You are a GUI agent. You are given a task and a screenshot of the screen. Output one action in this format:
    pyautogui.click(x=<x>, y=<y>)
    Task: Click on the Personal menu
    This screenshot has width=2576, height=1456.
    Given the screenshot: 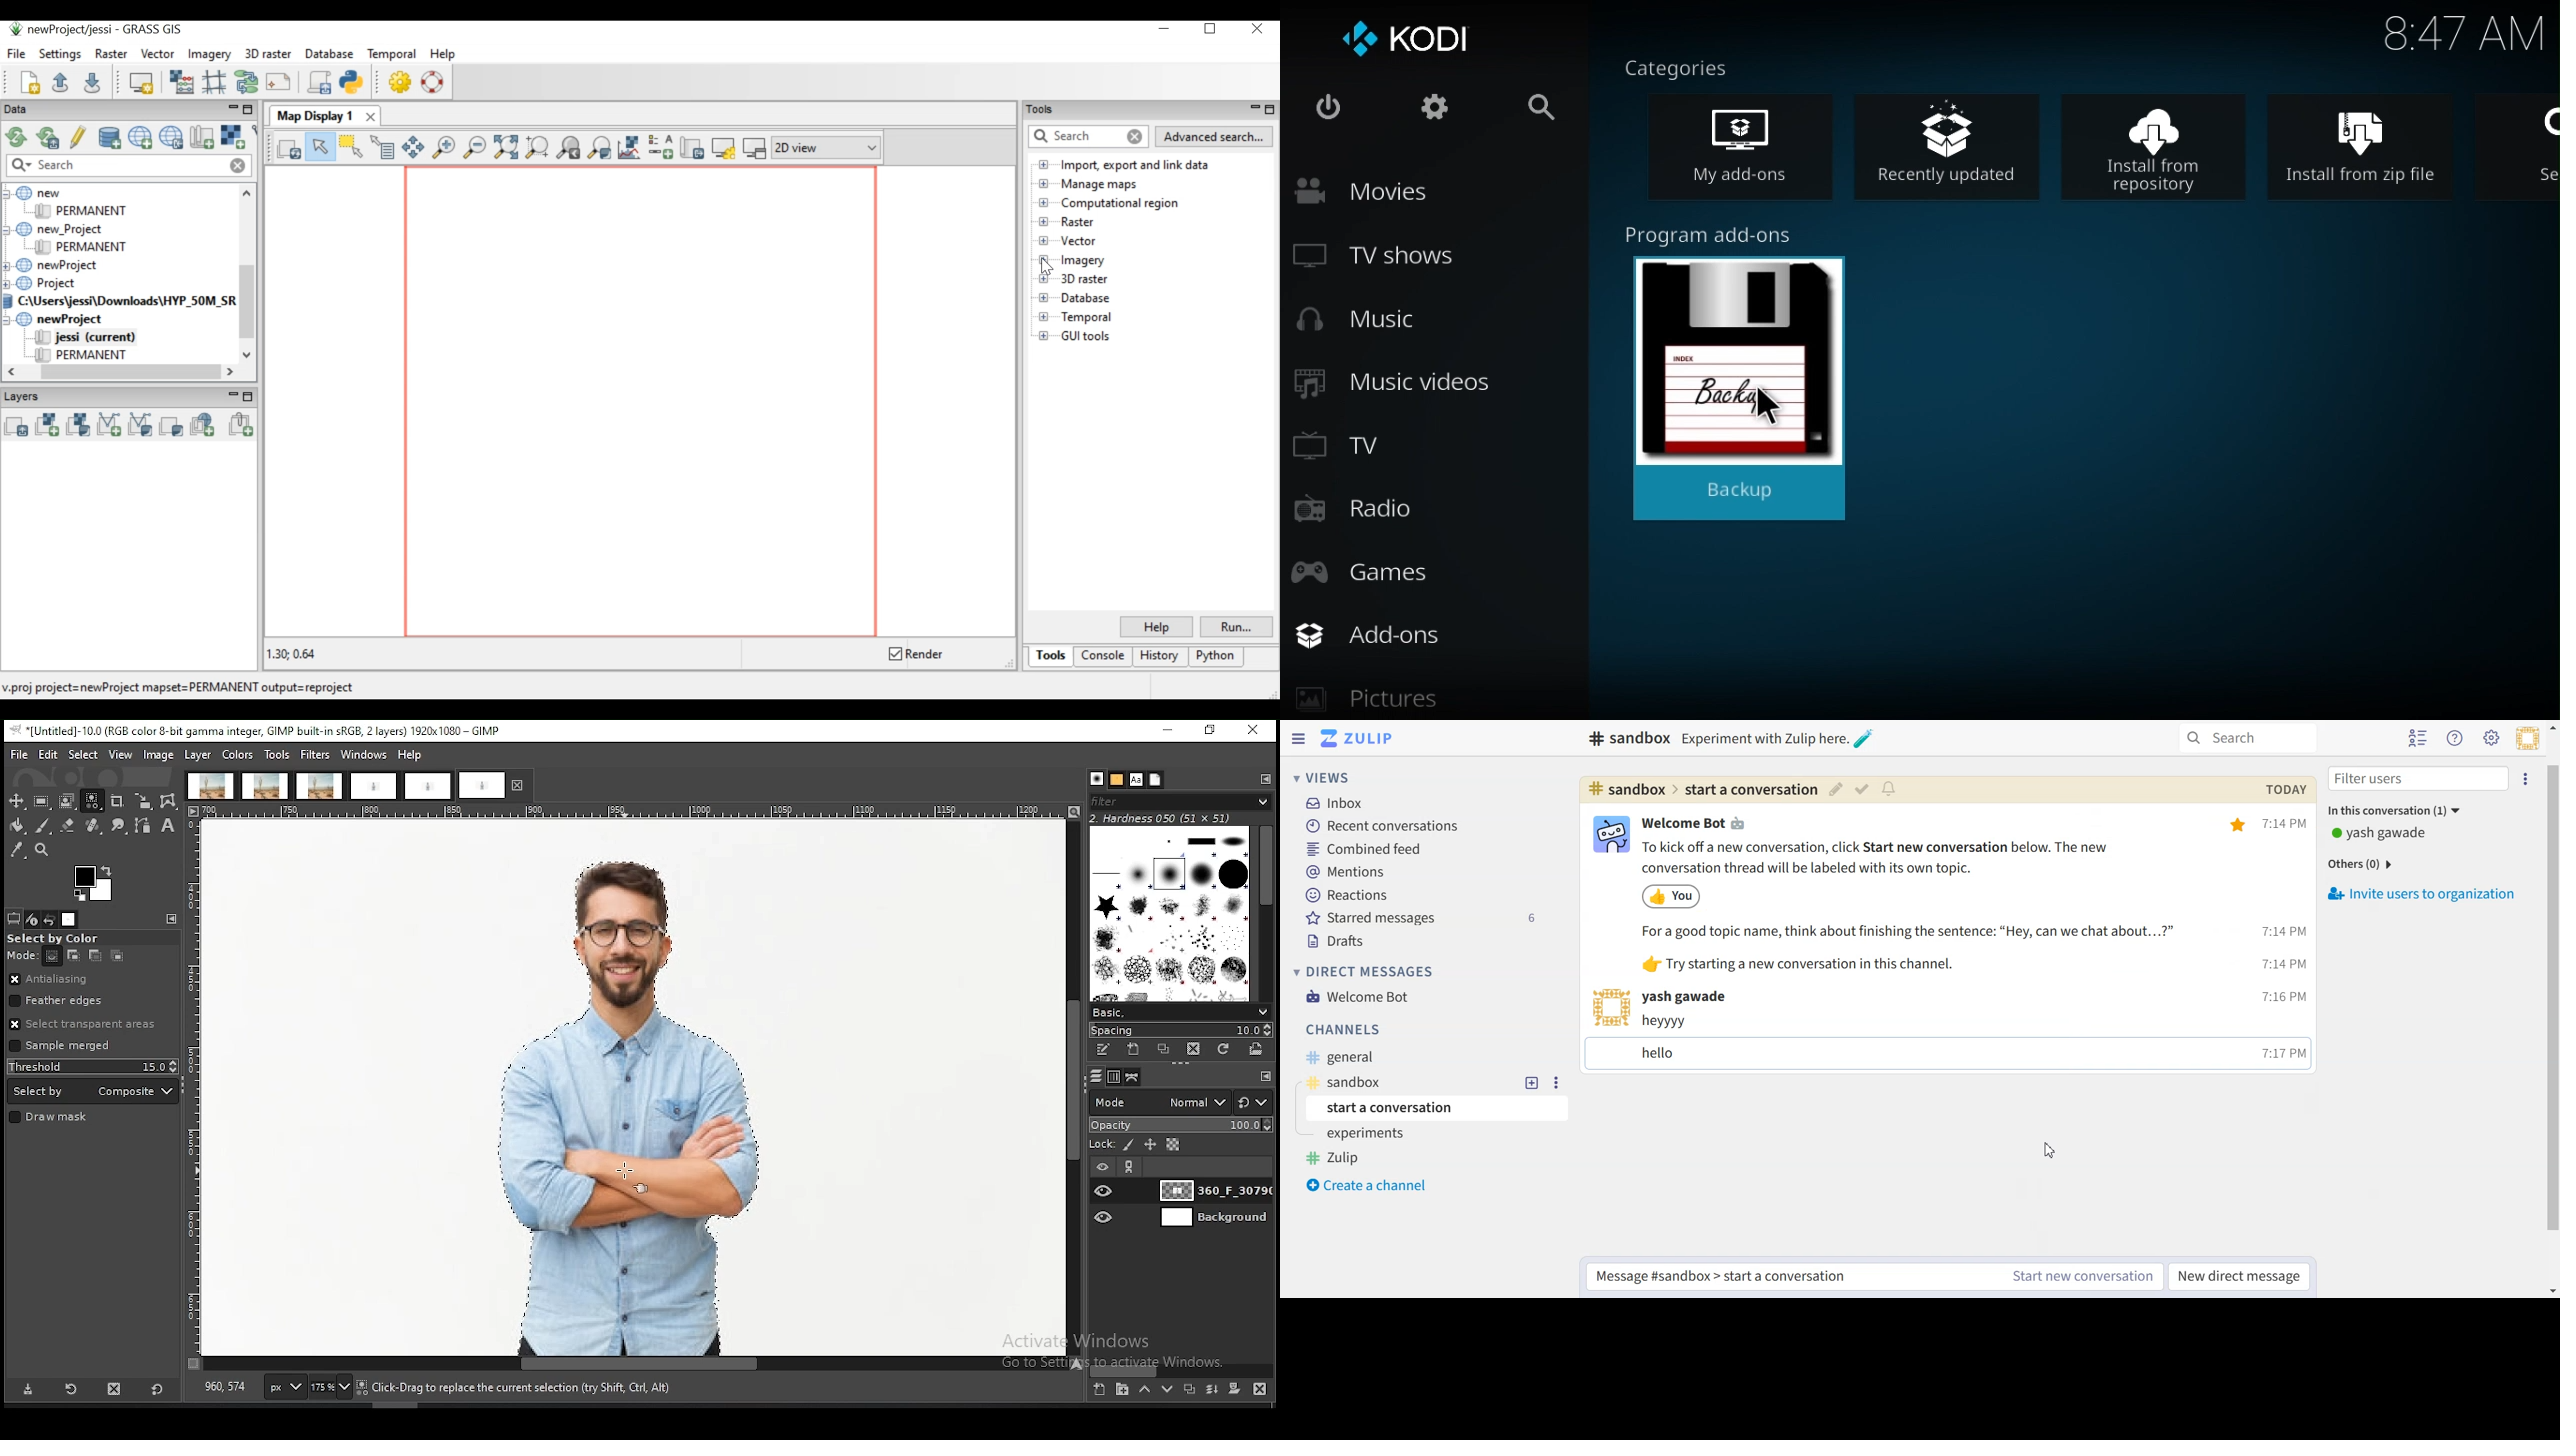 What is the action you would take?
    pyautogui.click(x=2527, y=738)
    